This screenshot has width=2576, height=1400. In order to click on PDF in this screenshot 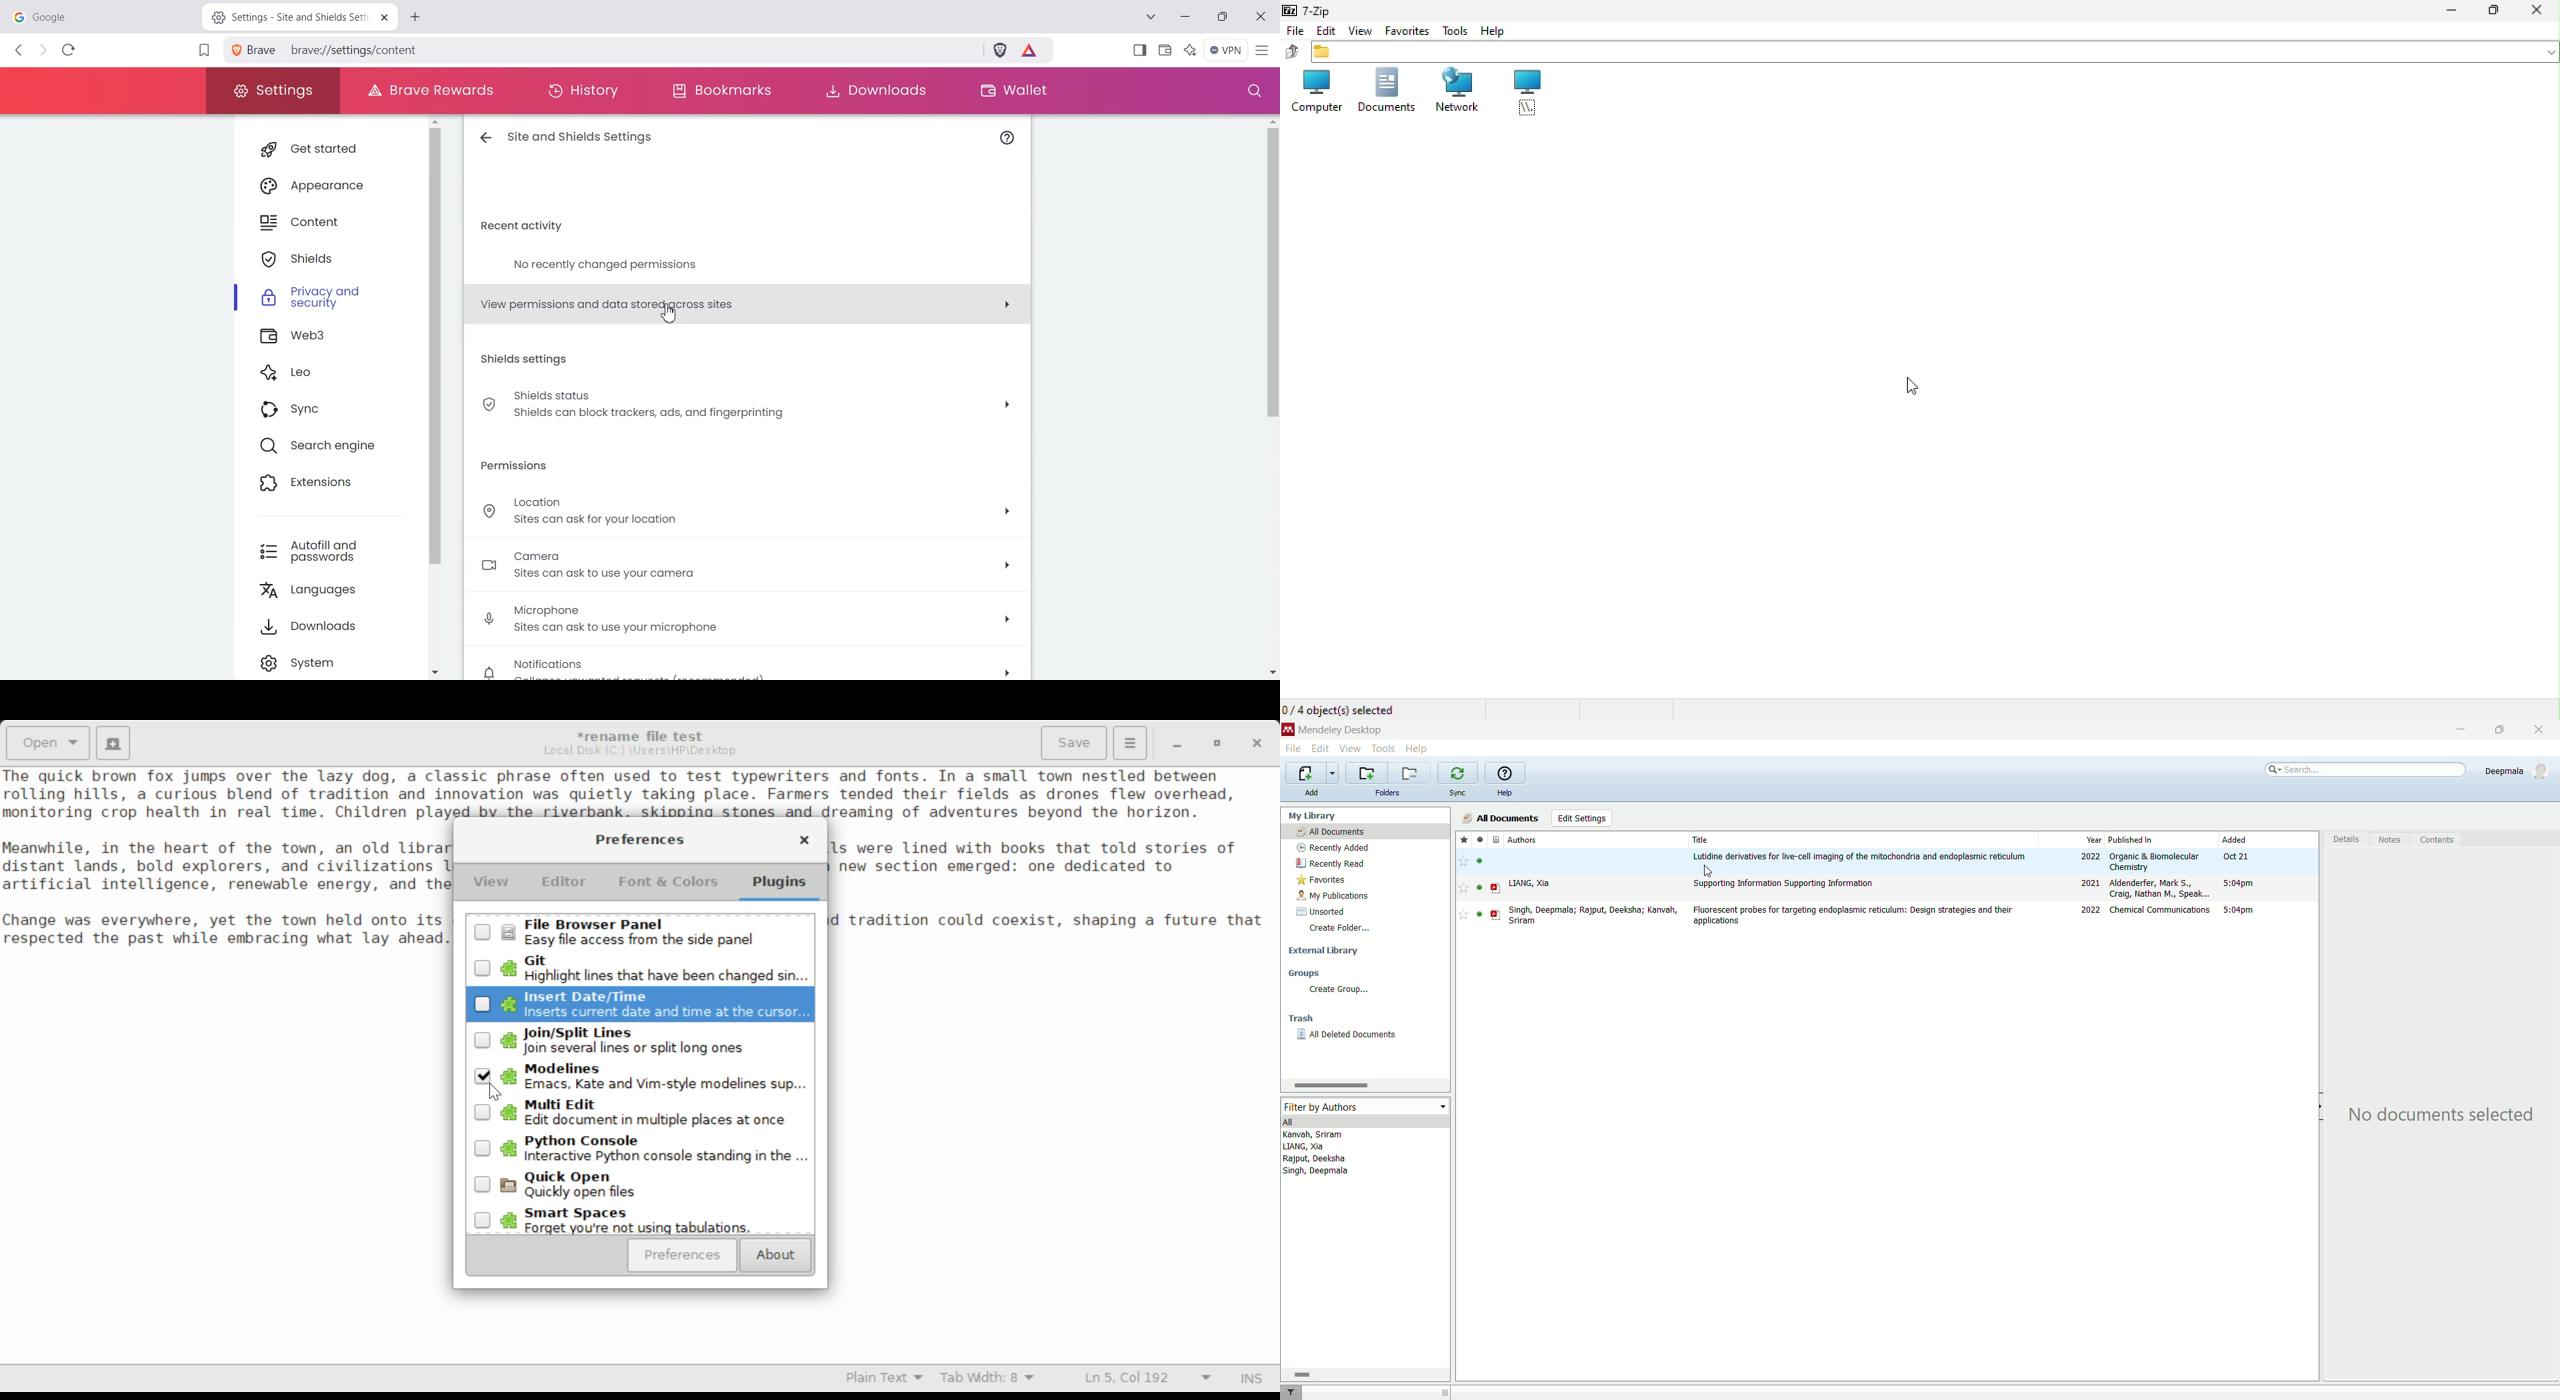, I will do `click(1497, 915)`.